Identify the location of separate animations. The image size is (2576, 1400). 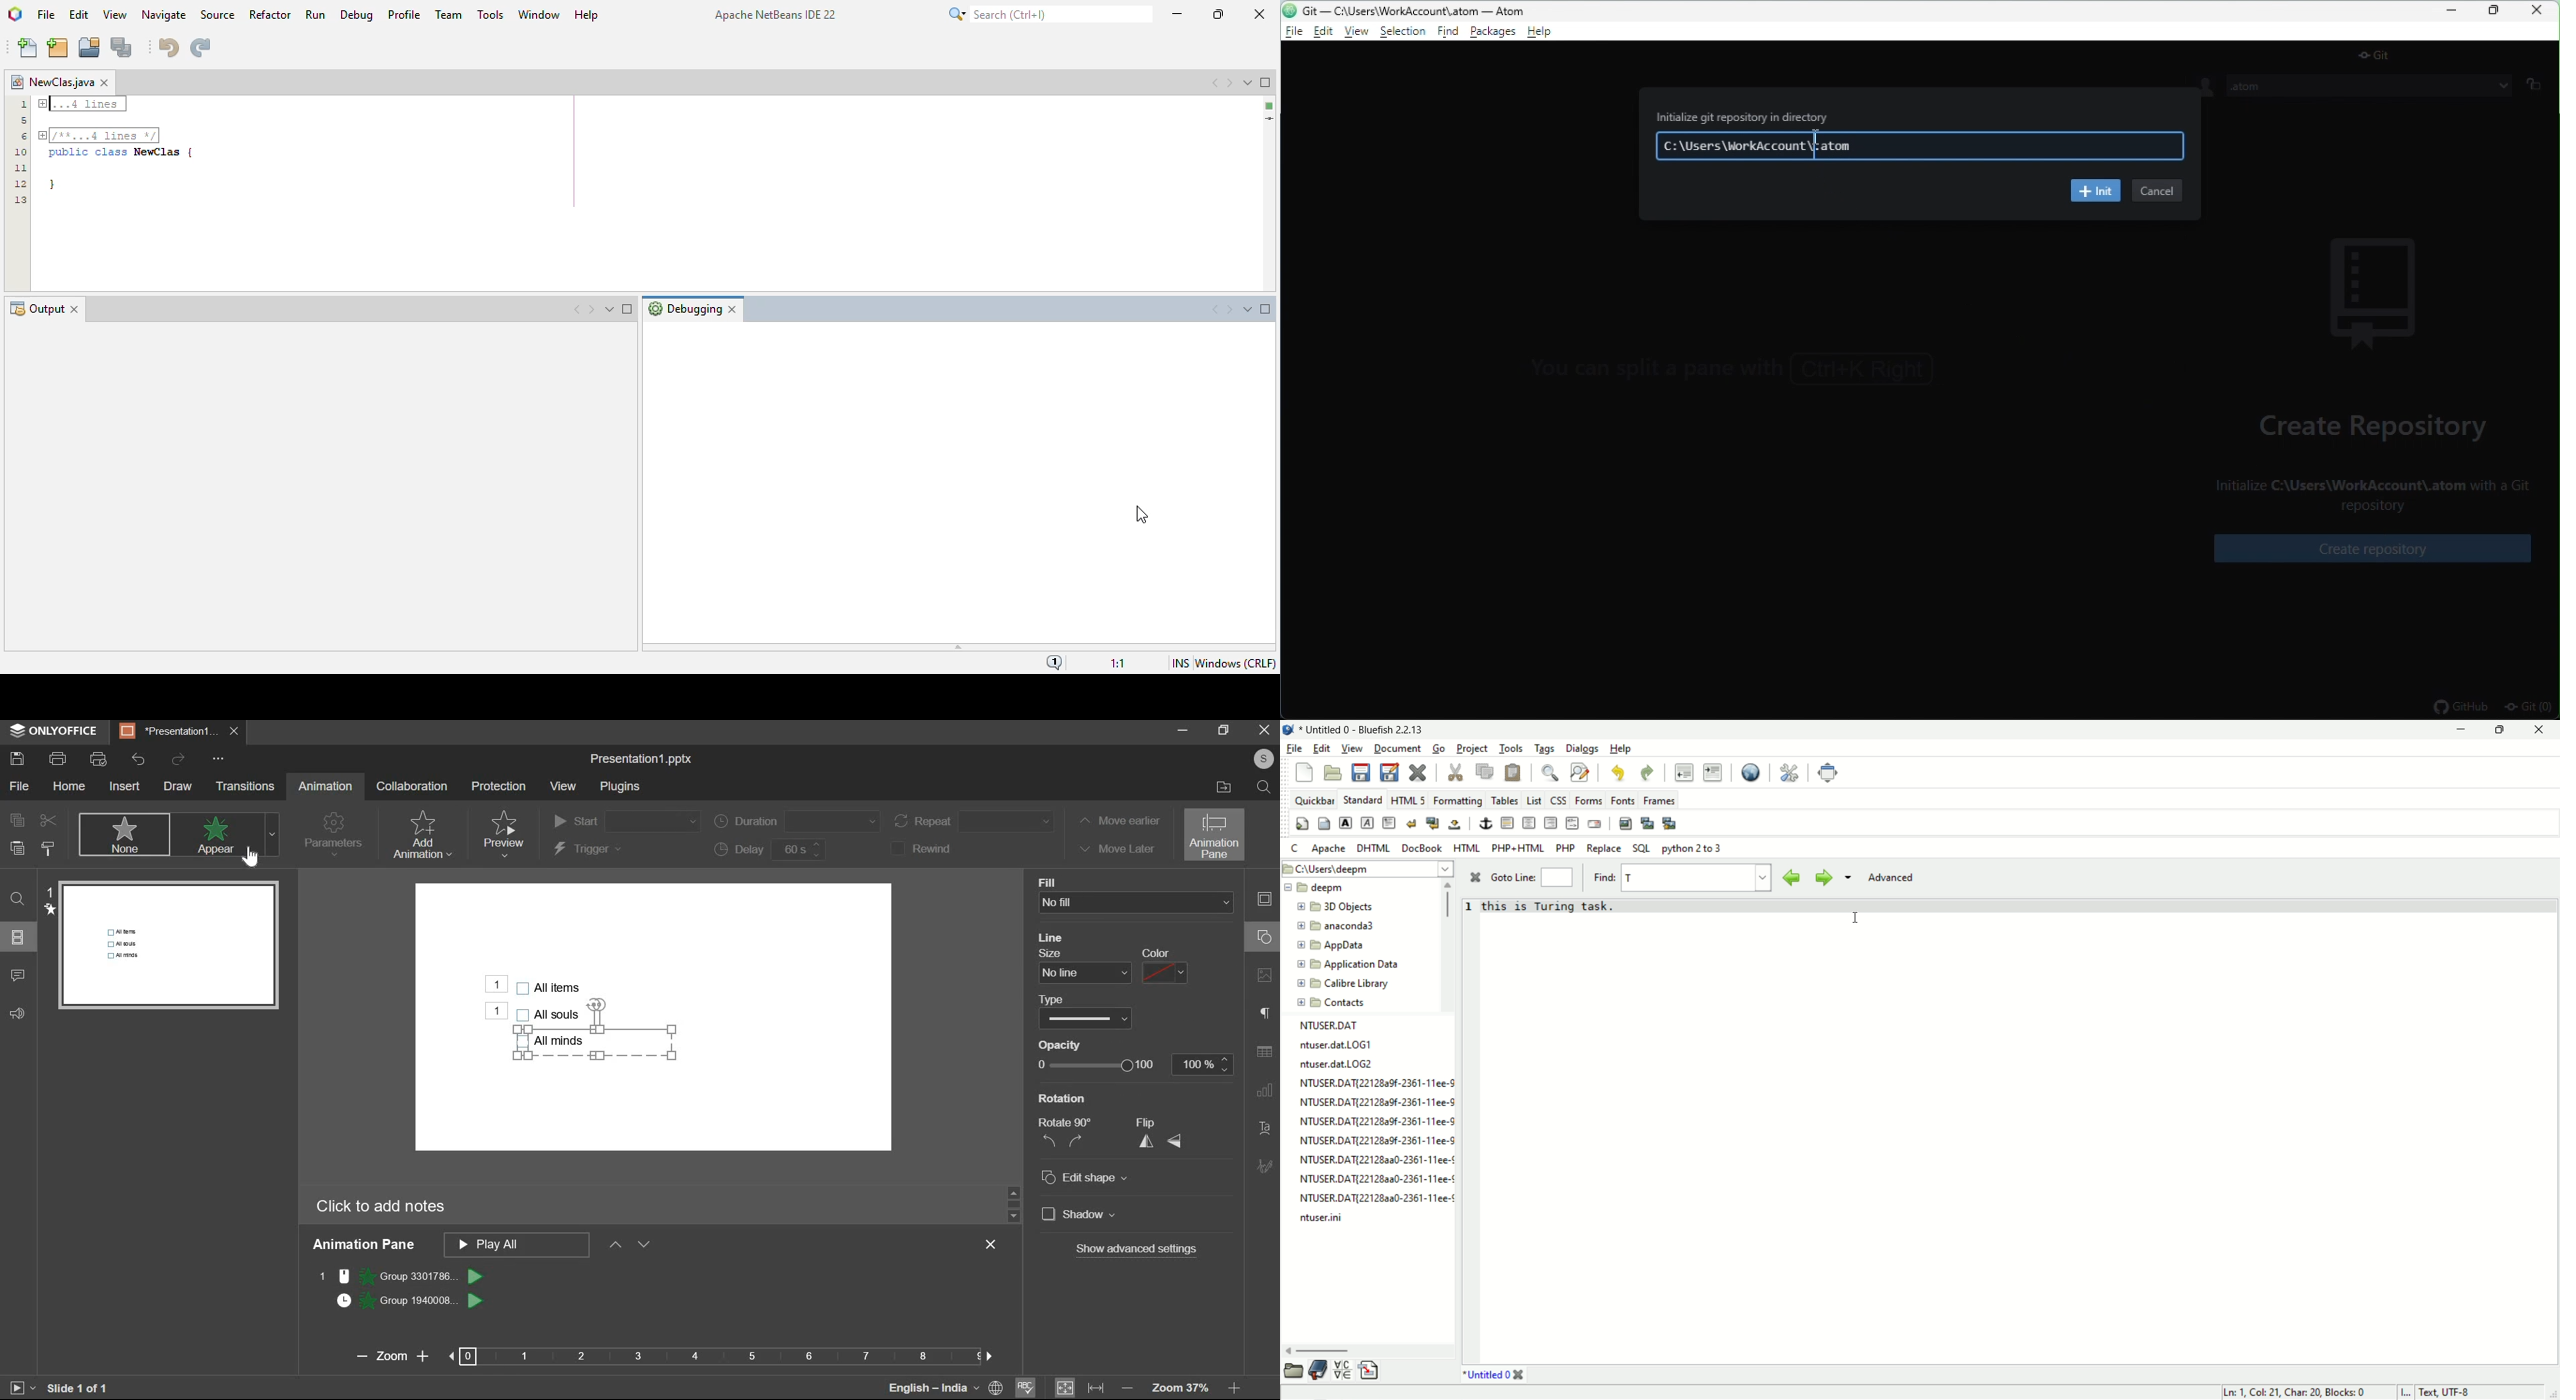
(411, 1288).